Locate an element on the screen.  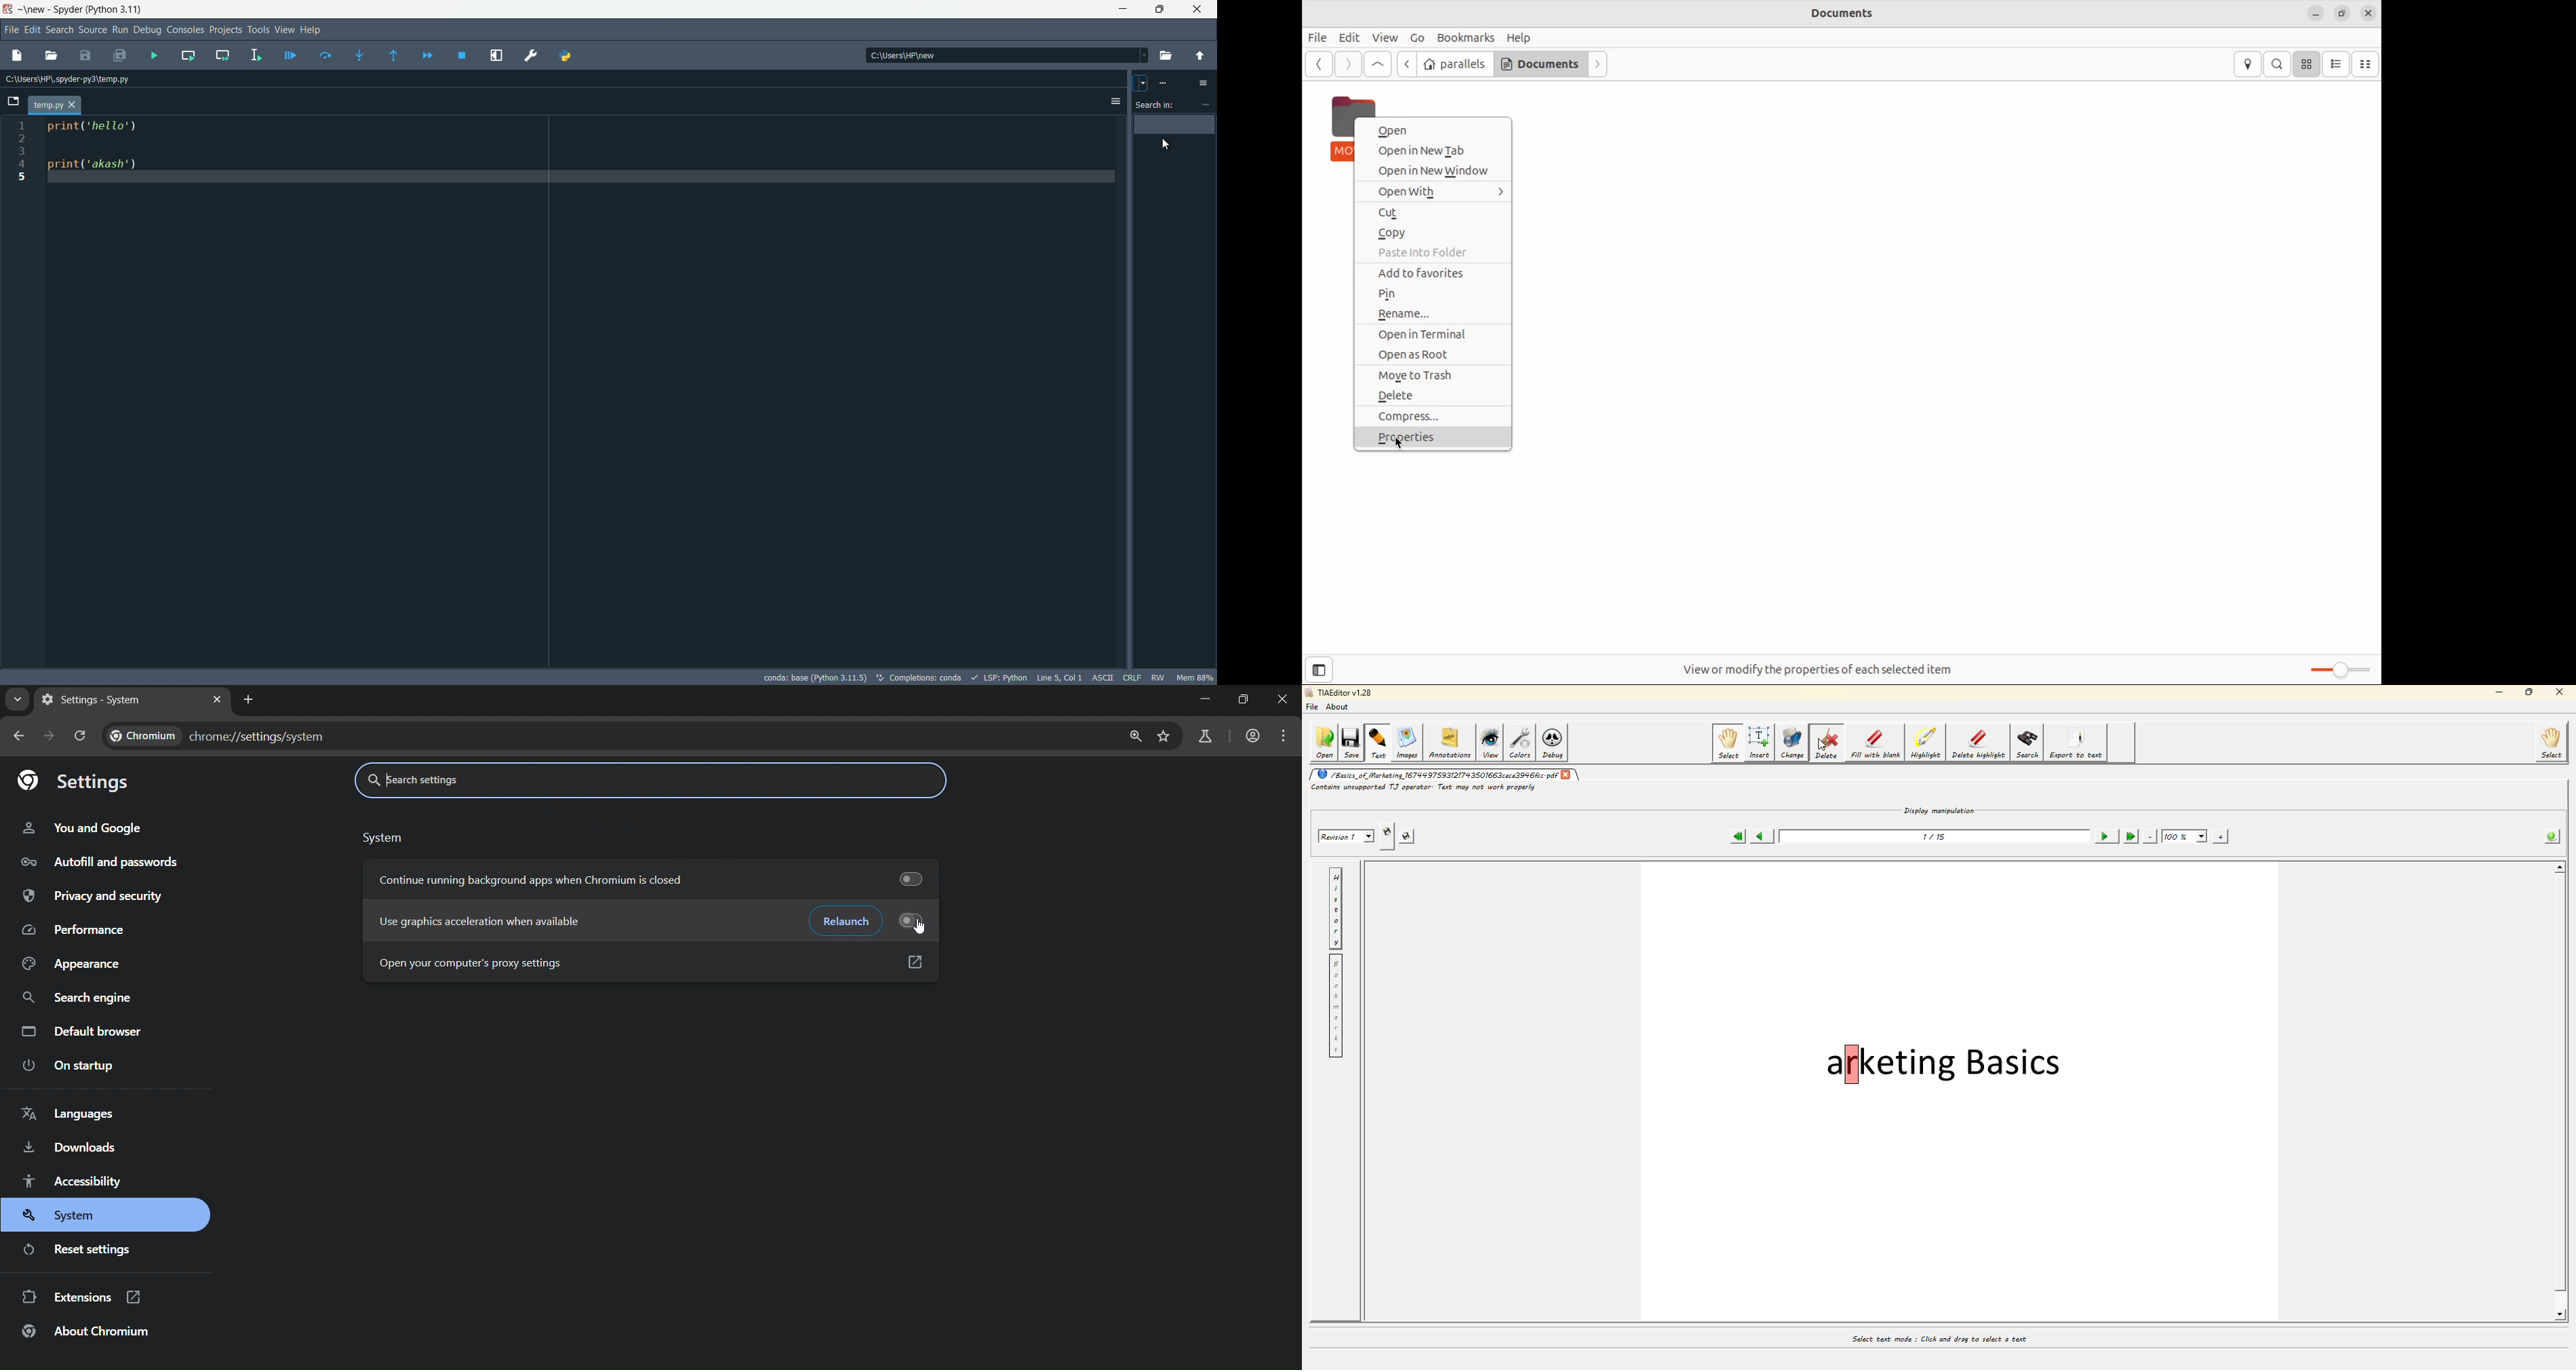
new file is located at coordinates (21, 56).